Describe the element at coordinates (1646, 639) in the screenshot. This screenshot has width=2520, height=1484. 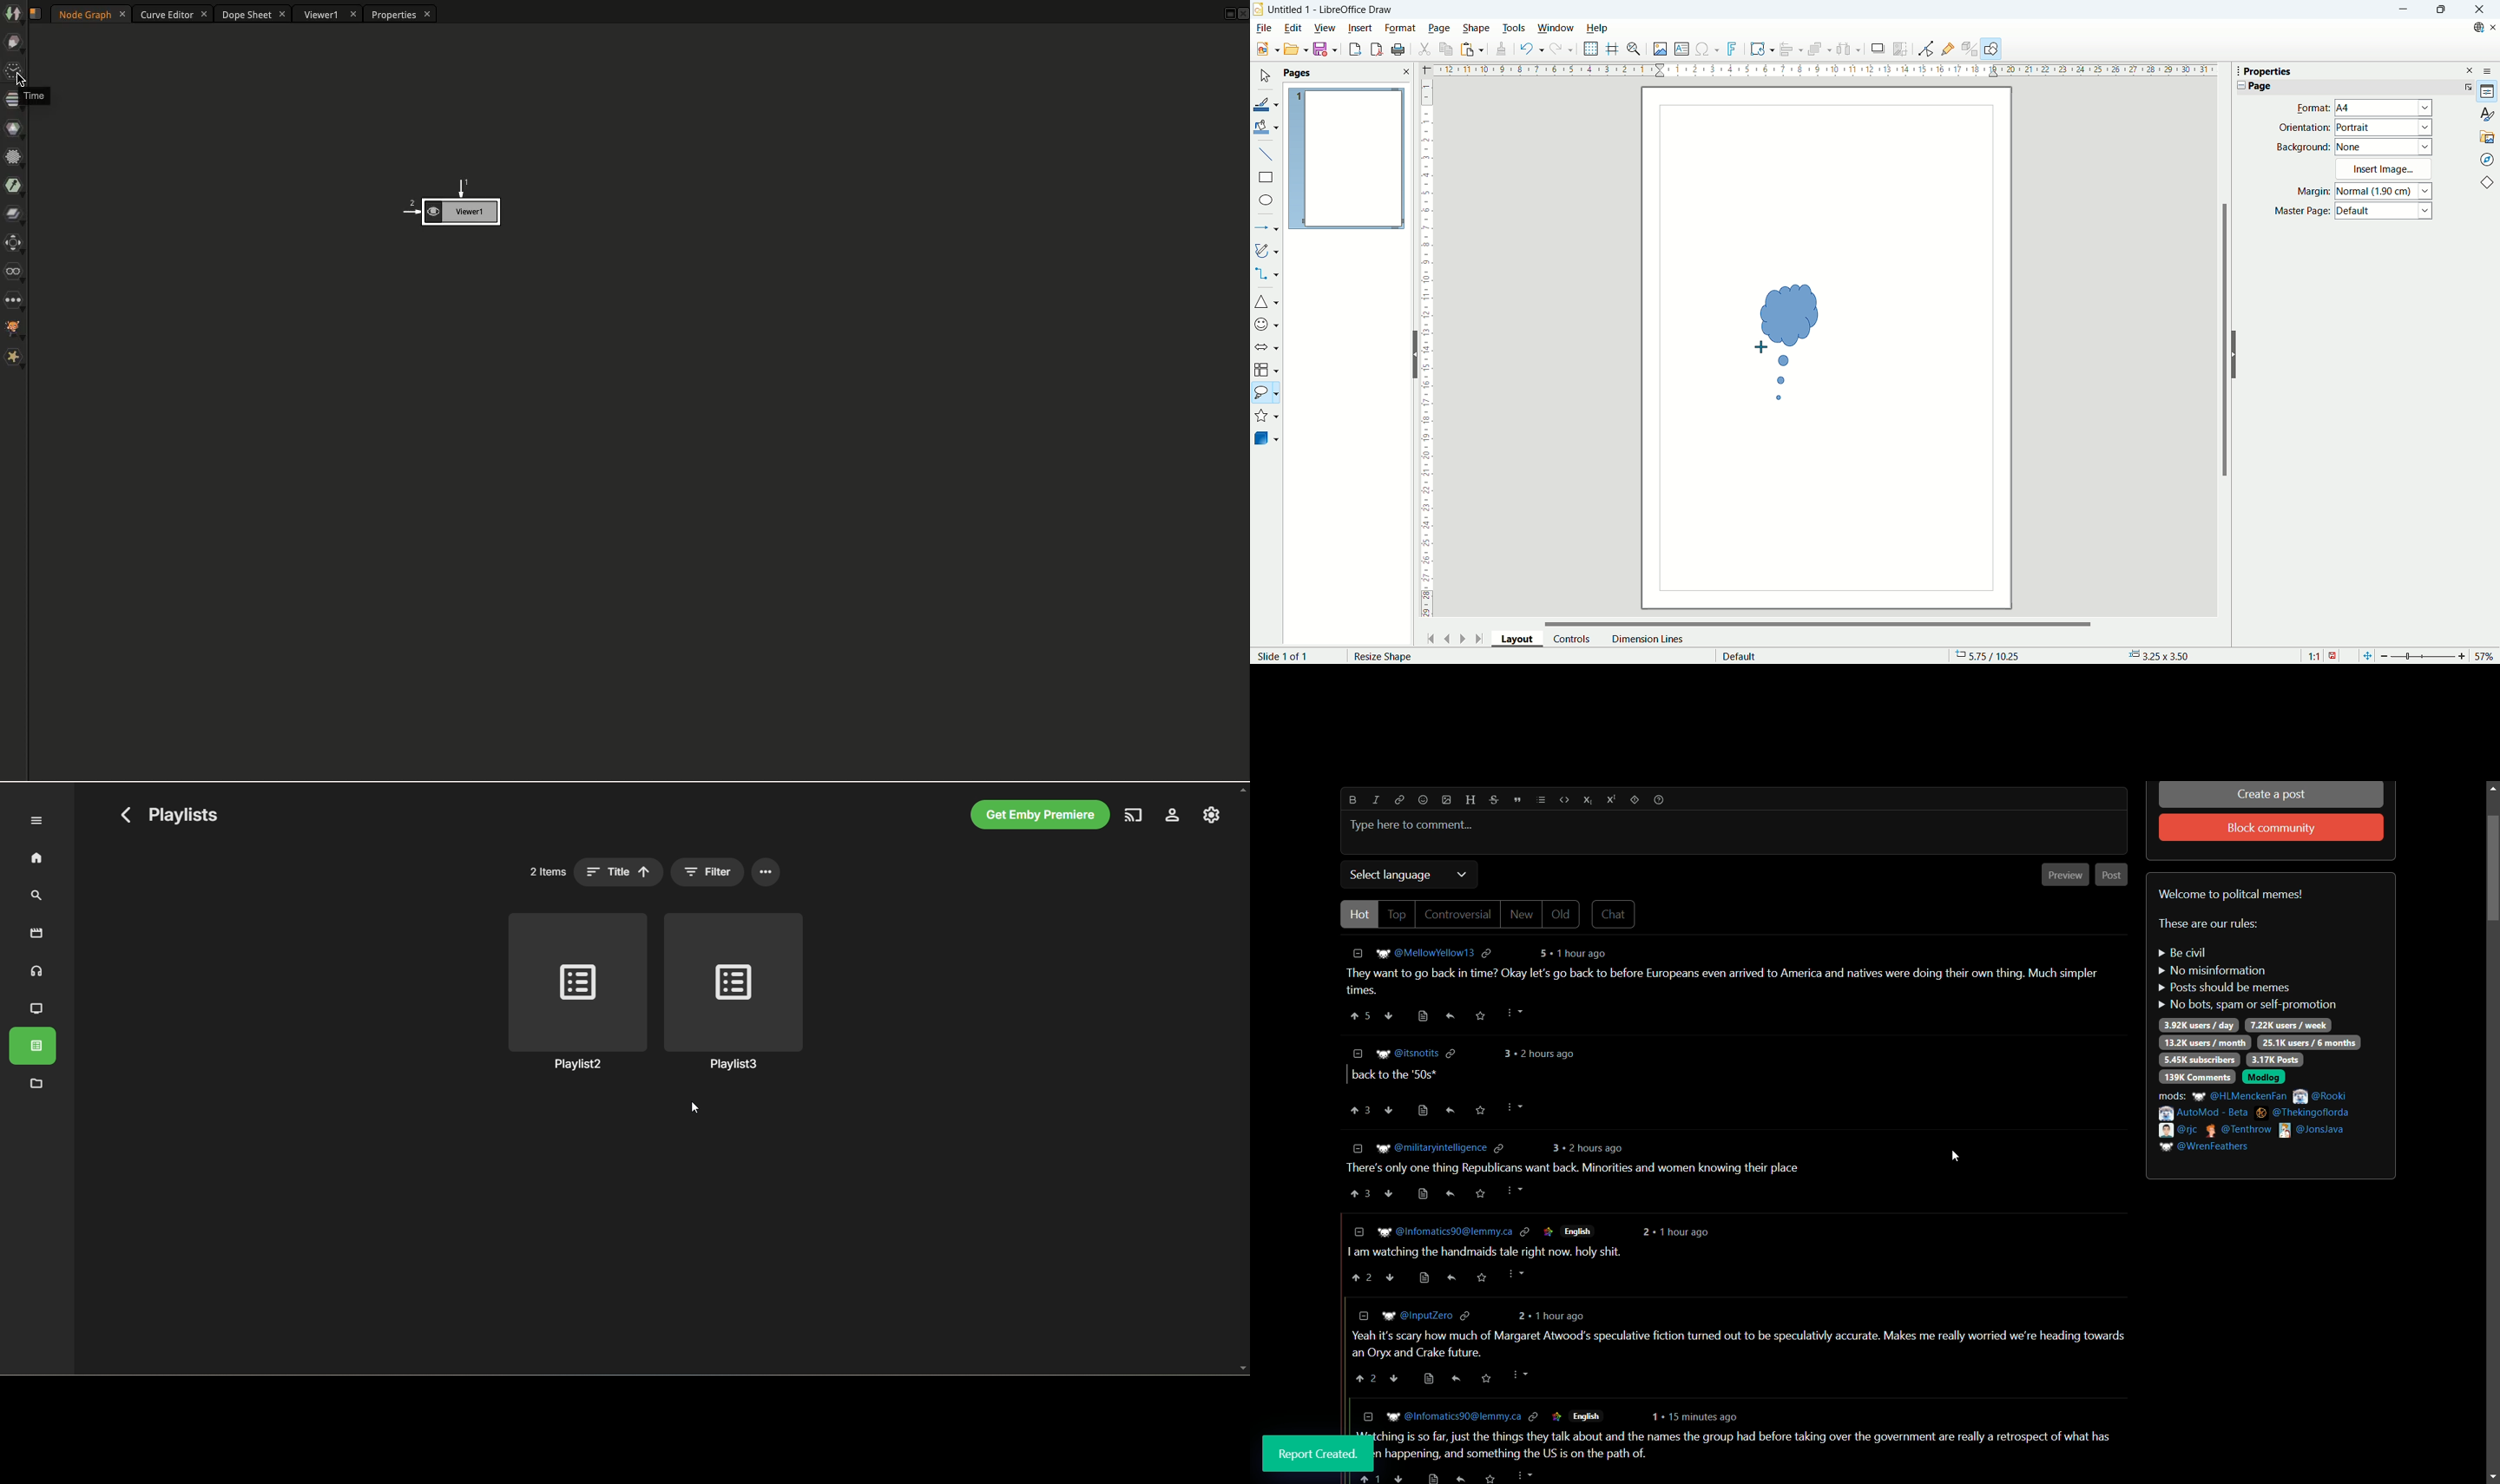
I see `dimension lines` at that location.